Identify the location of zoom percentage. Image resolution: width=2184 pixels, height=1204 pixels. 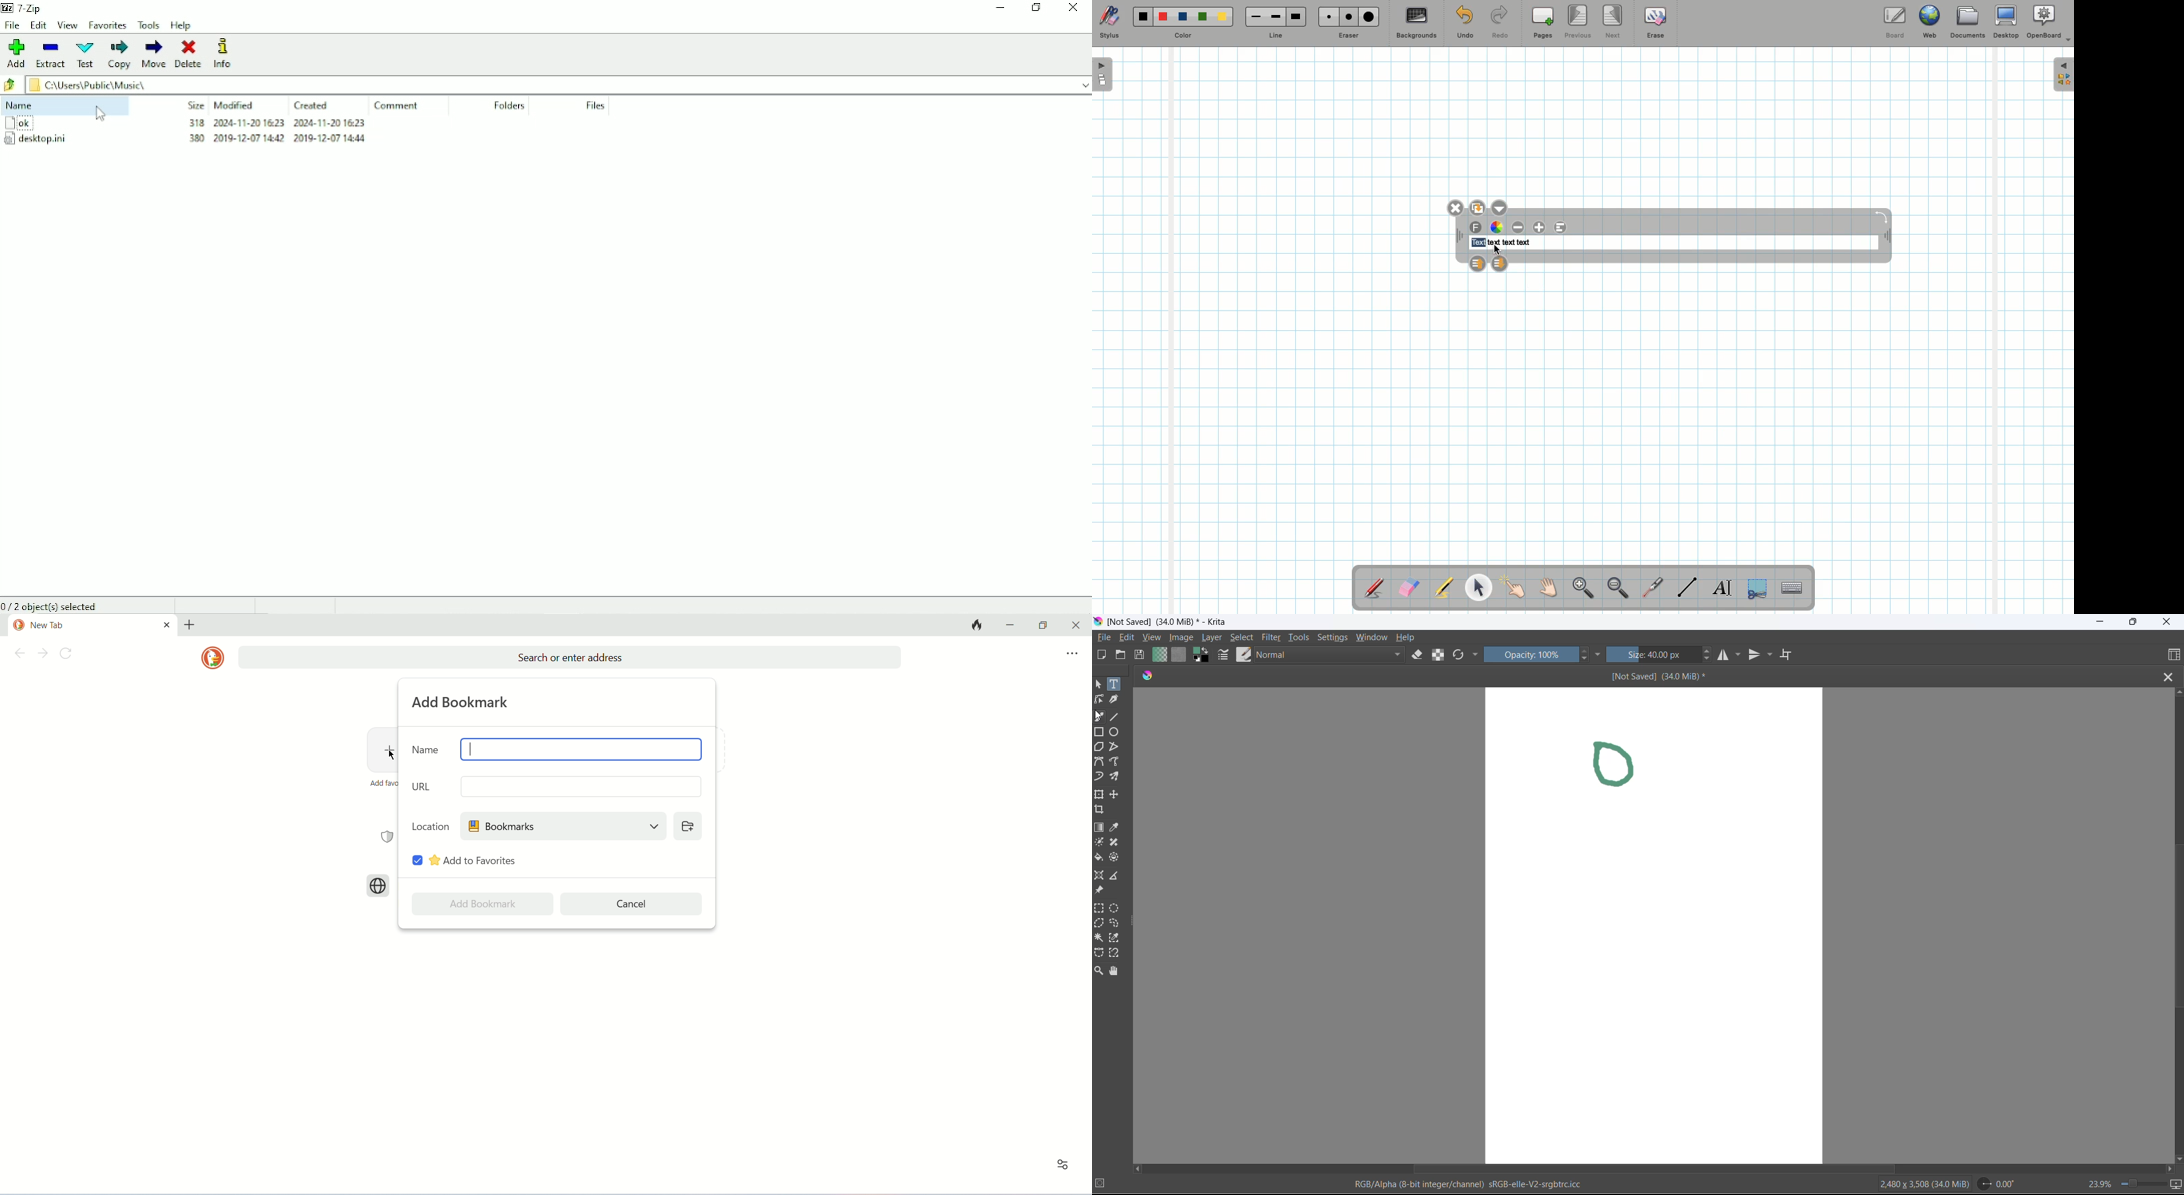
(2093, 1183).